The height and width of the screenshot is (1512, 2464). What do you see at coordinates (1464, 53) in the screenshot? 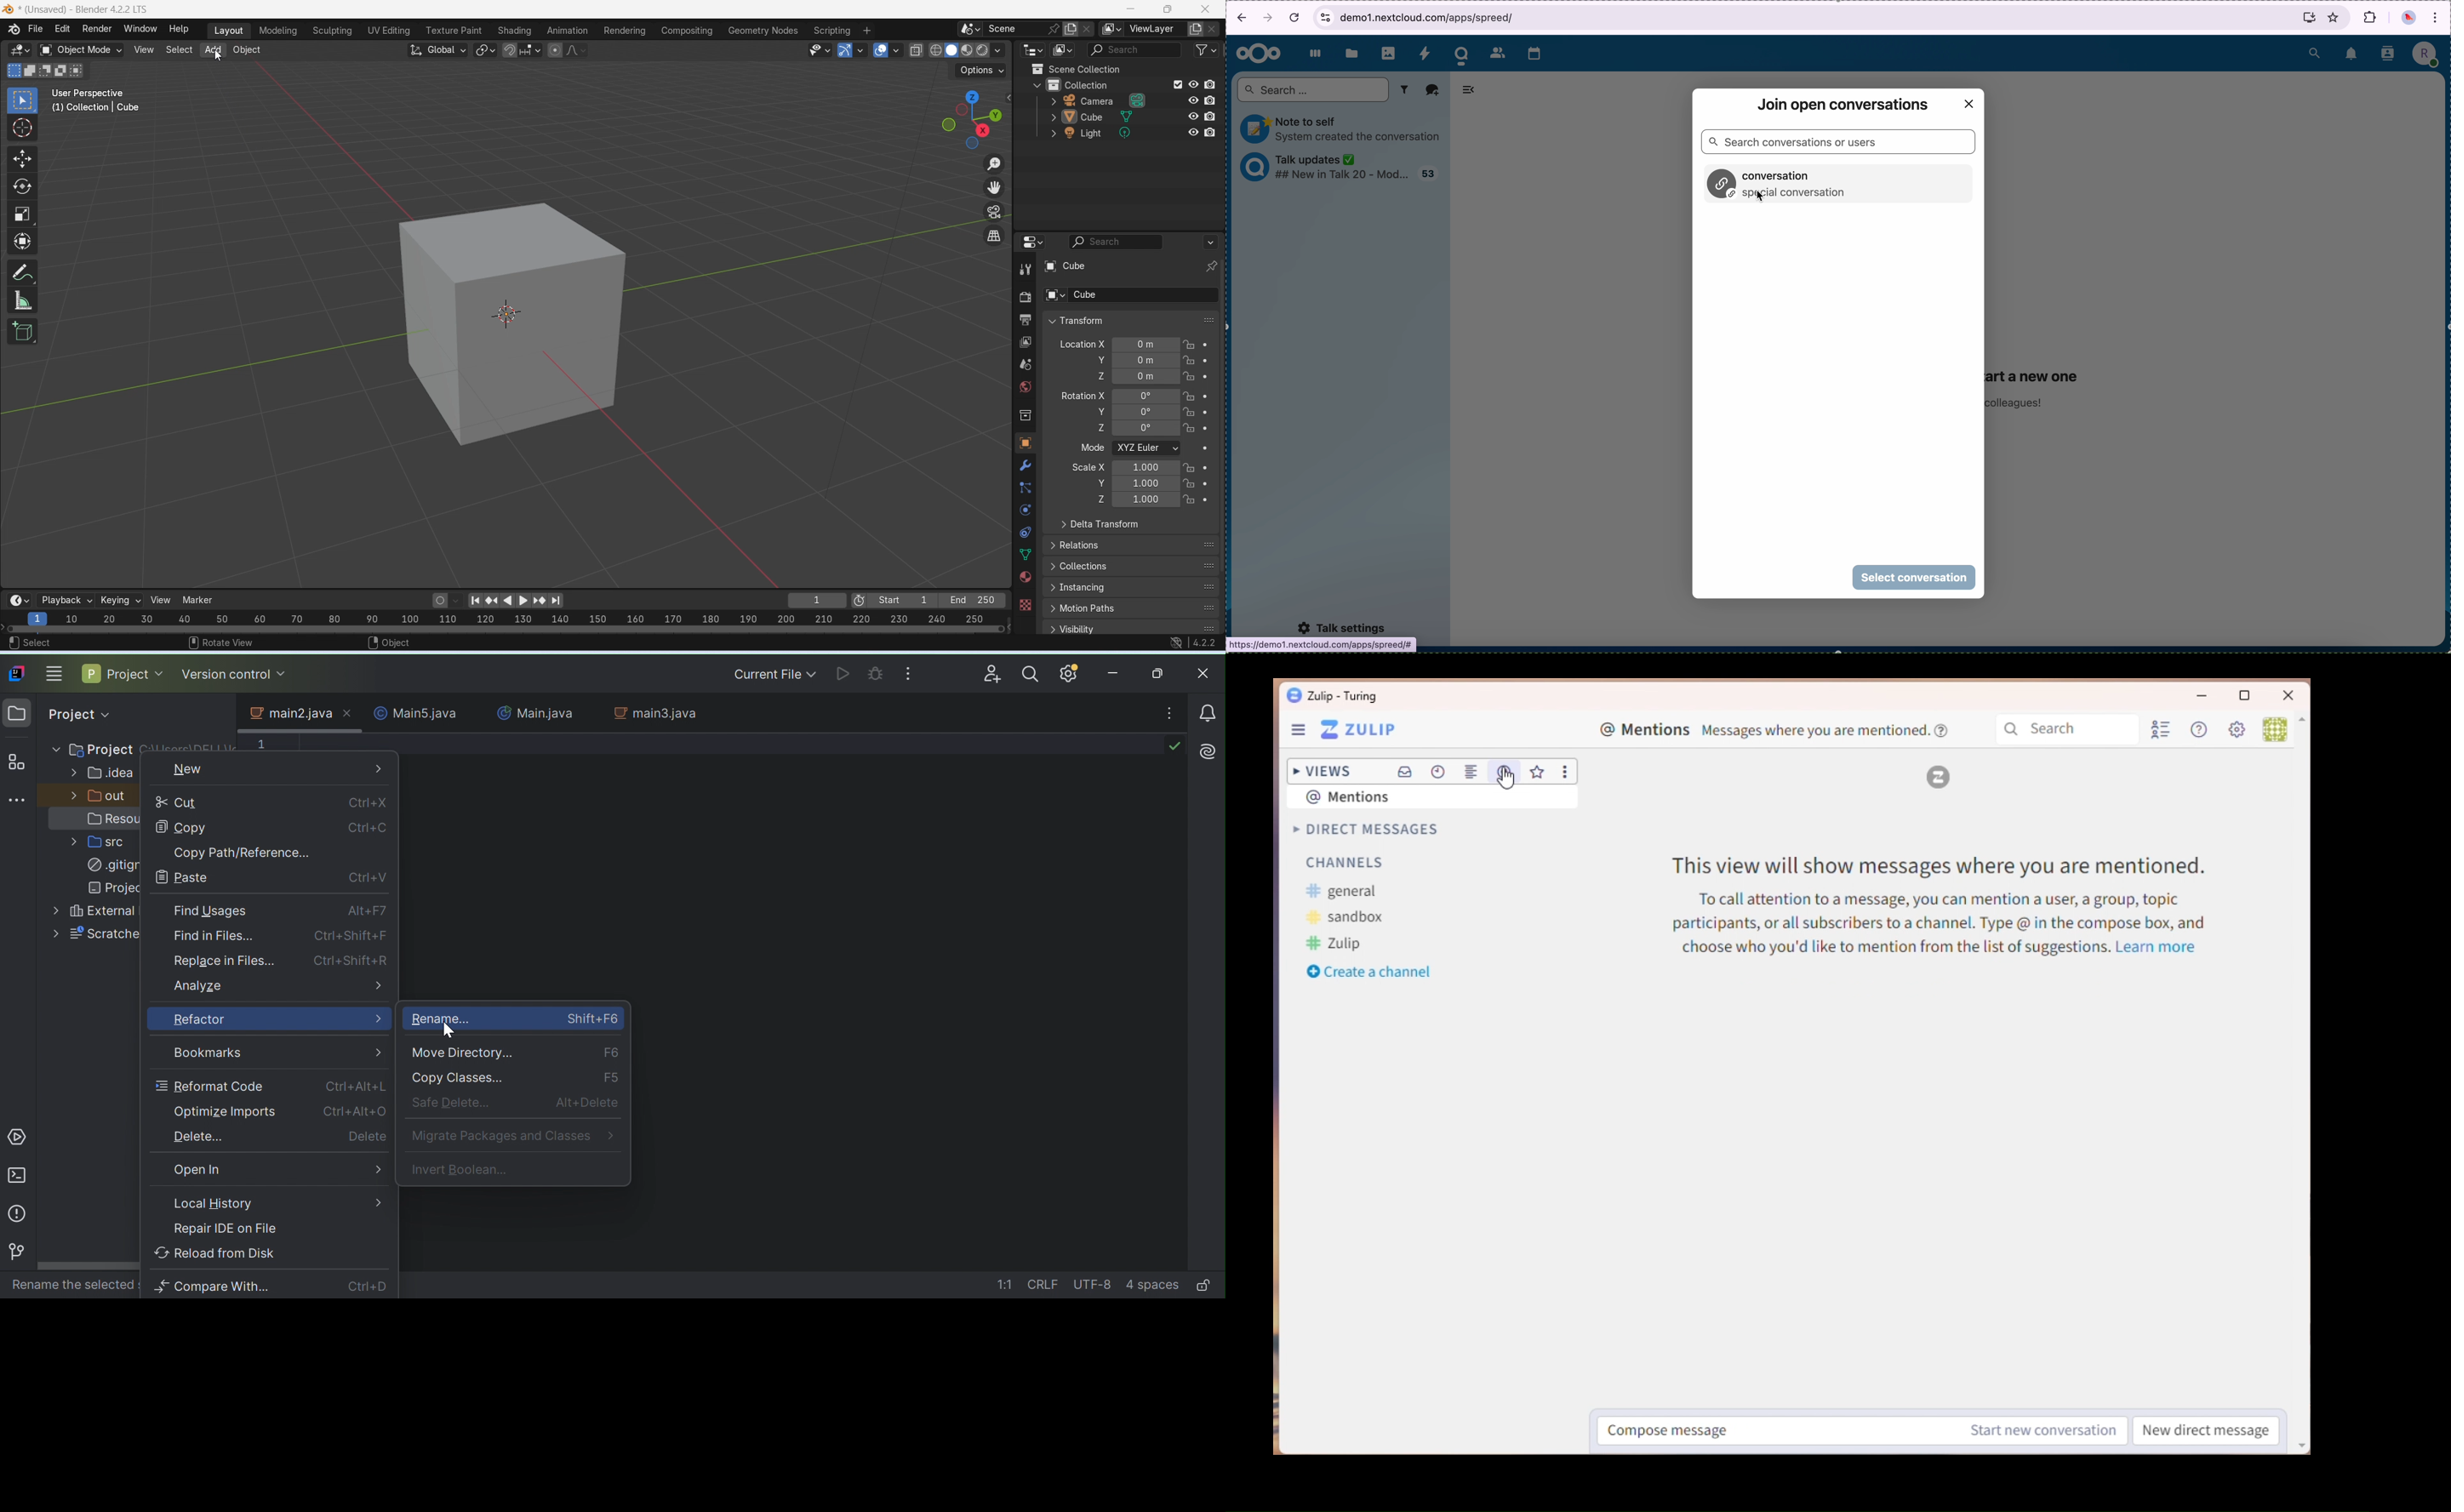
I see `cursor on talk` at bounding box center [1464, 53].